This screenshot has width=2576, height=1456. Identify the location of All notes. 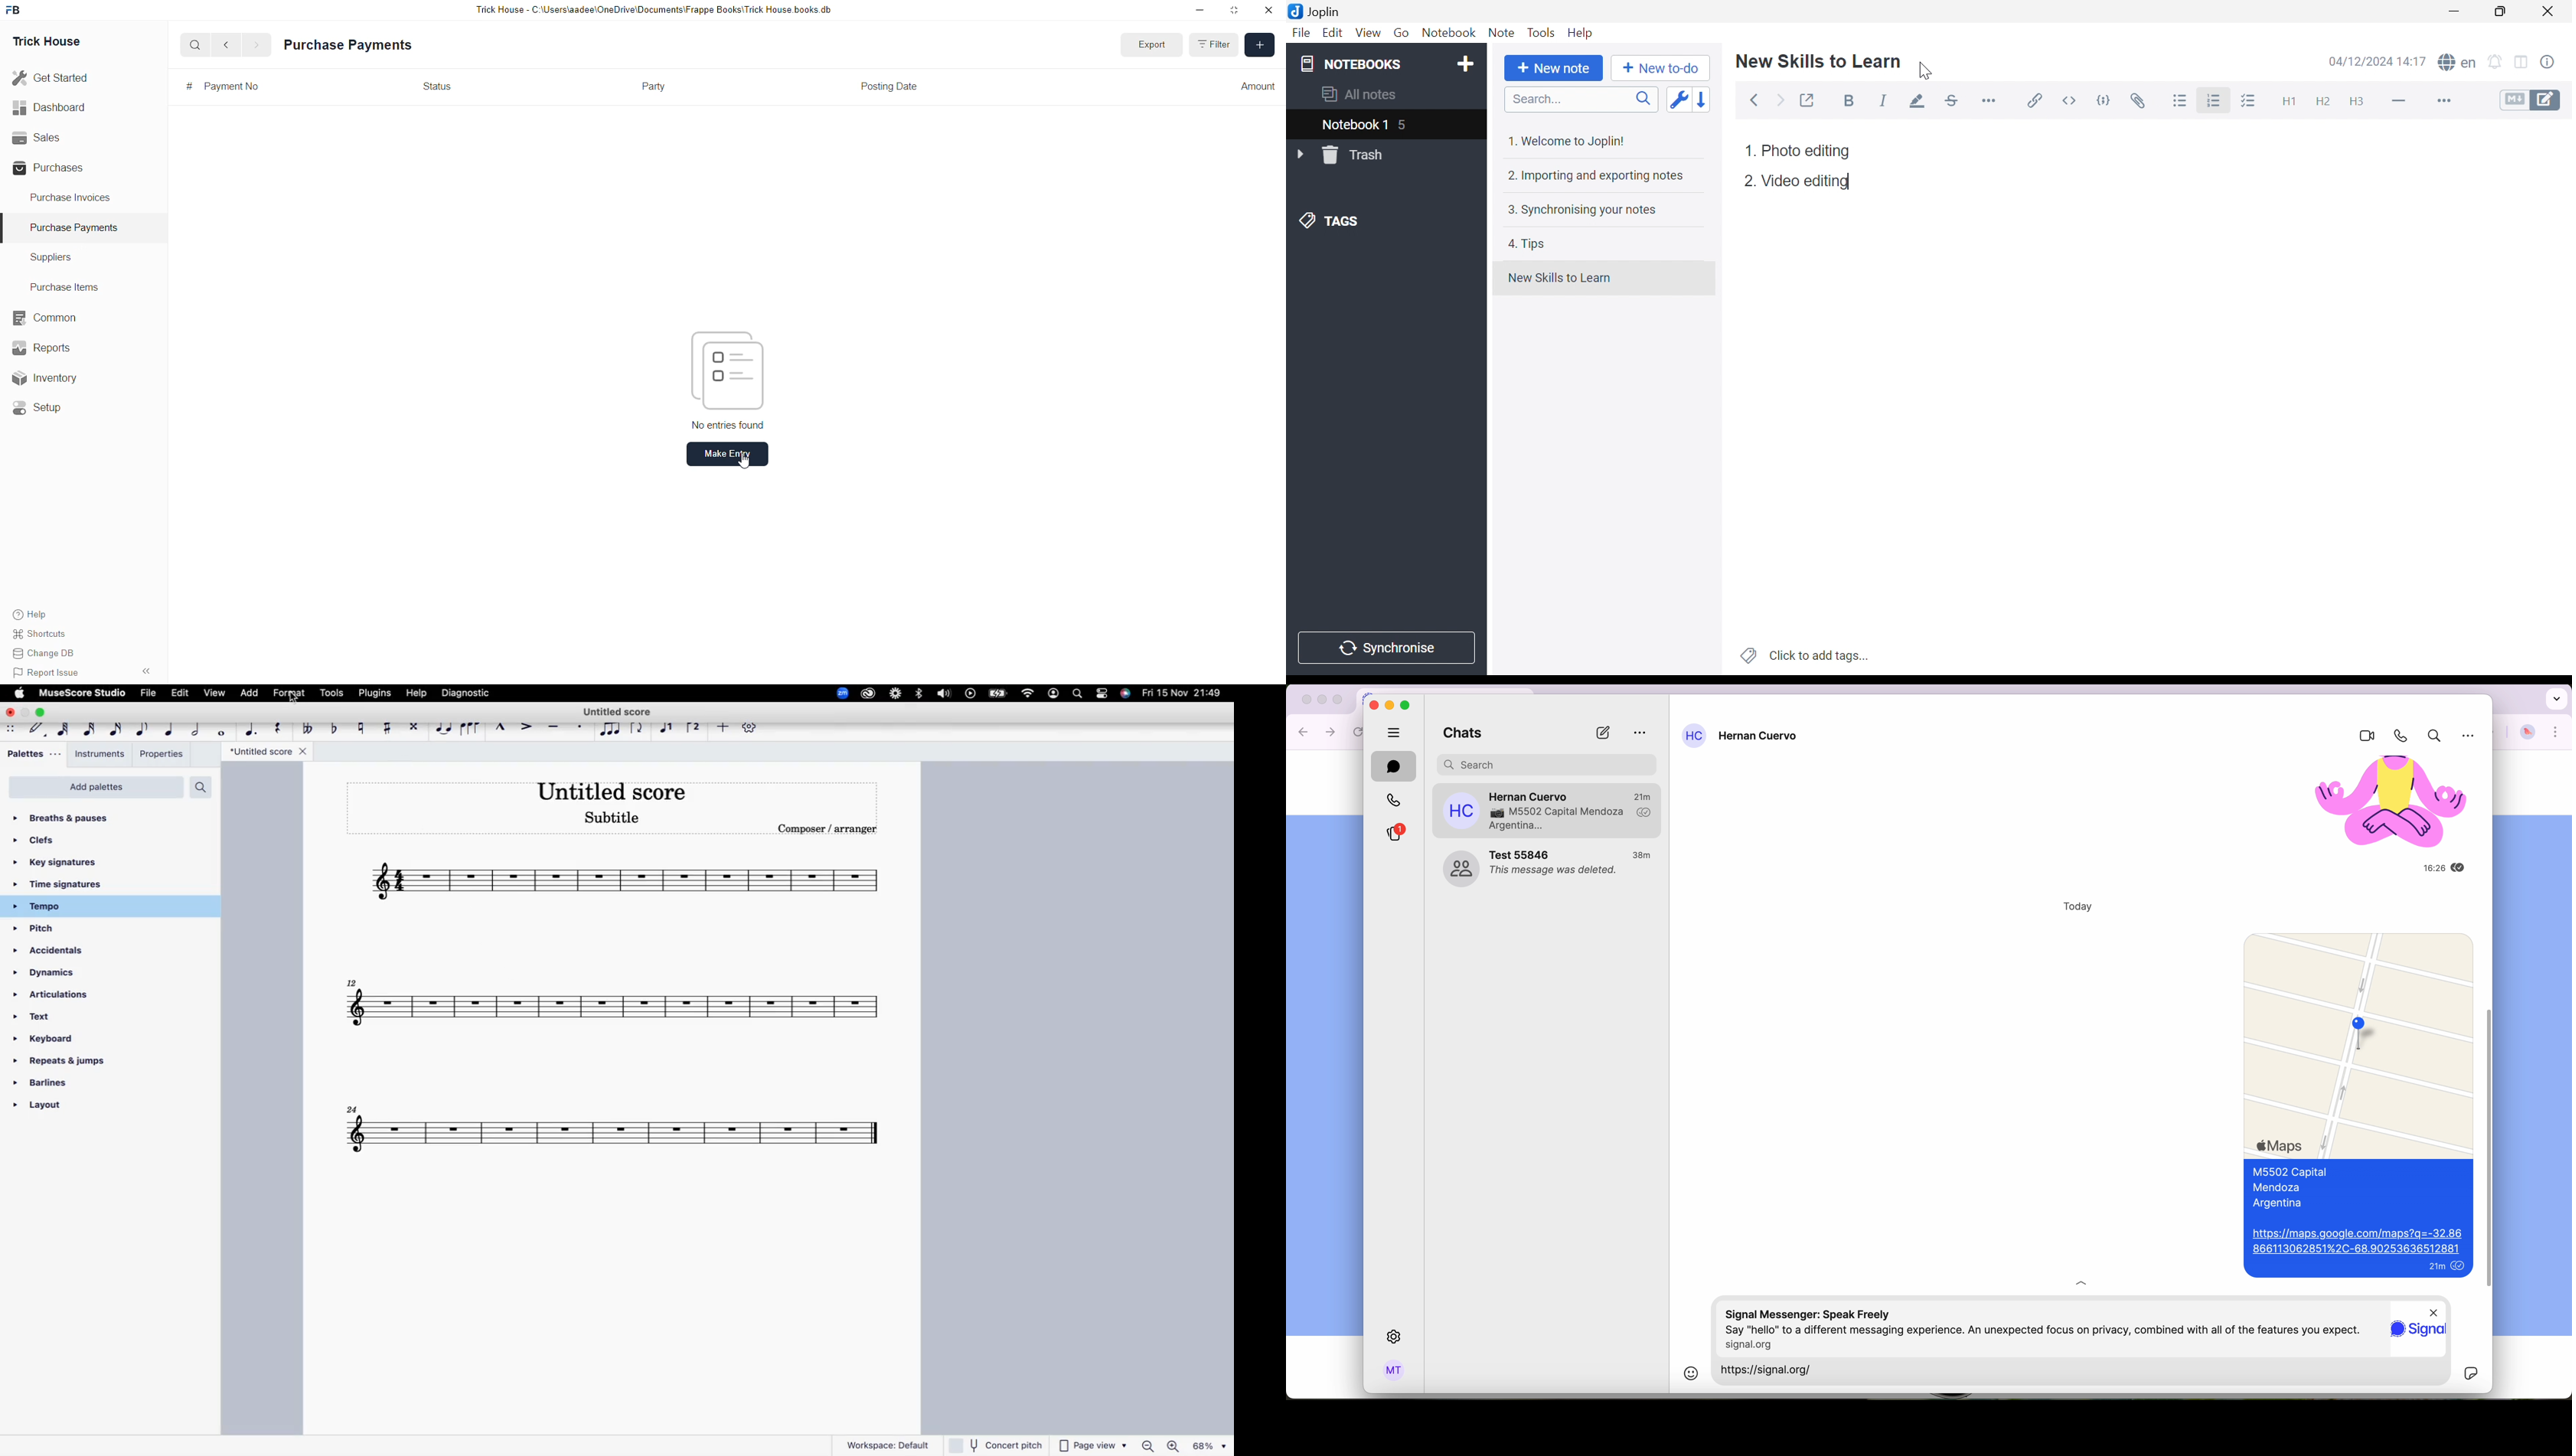
(1360, 92).